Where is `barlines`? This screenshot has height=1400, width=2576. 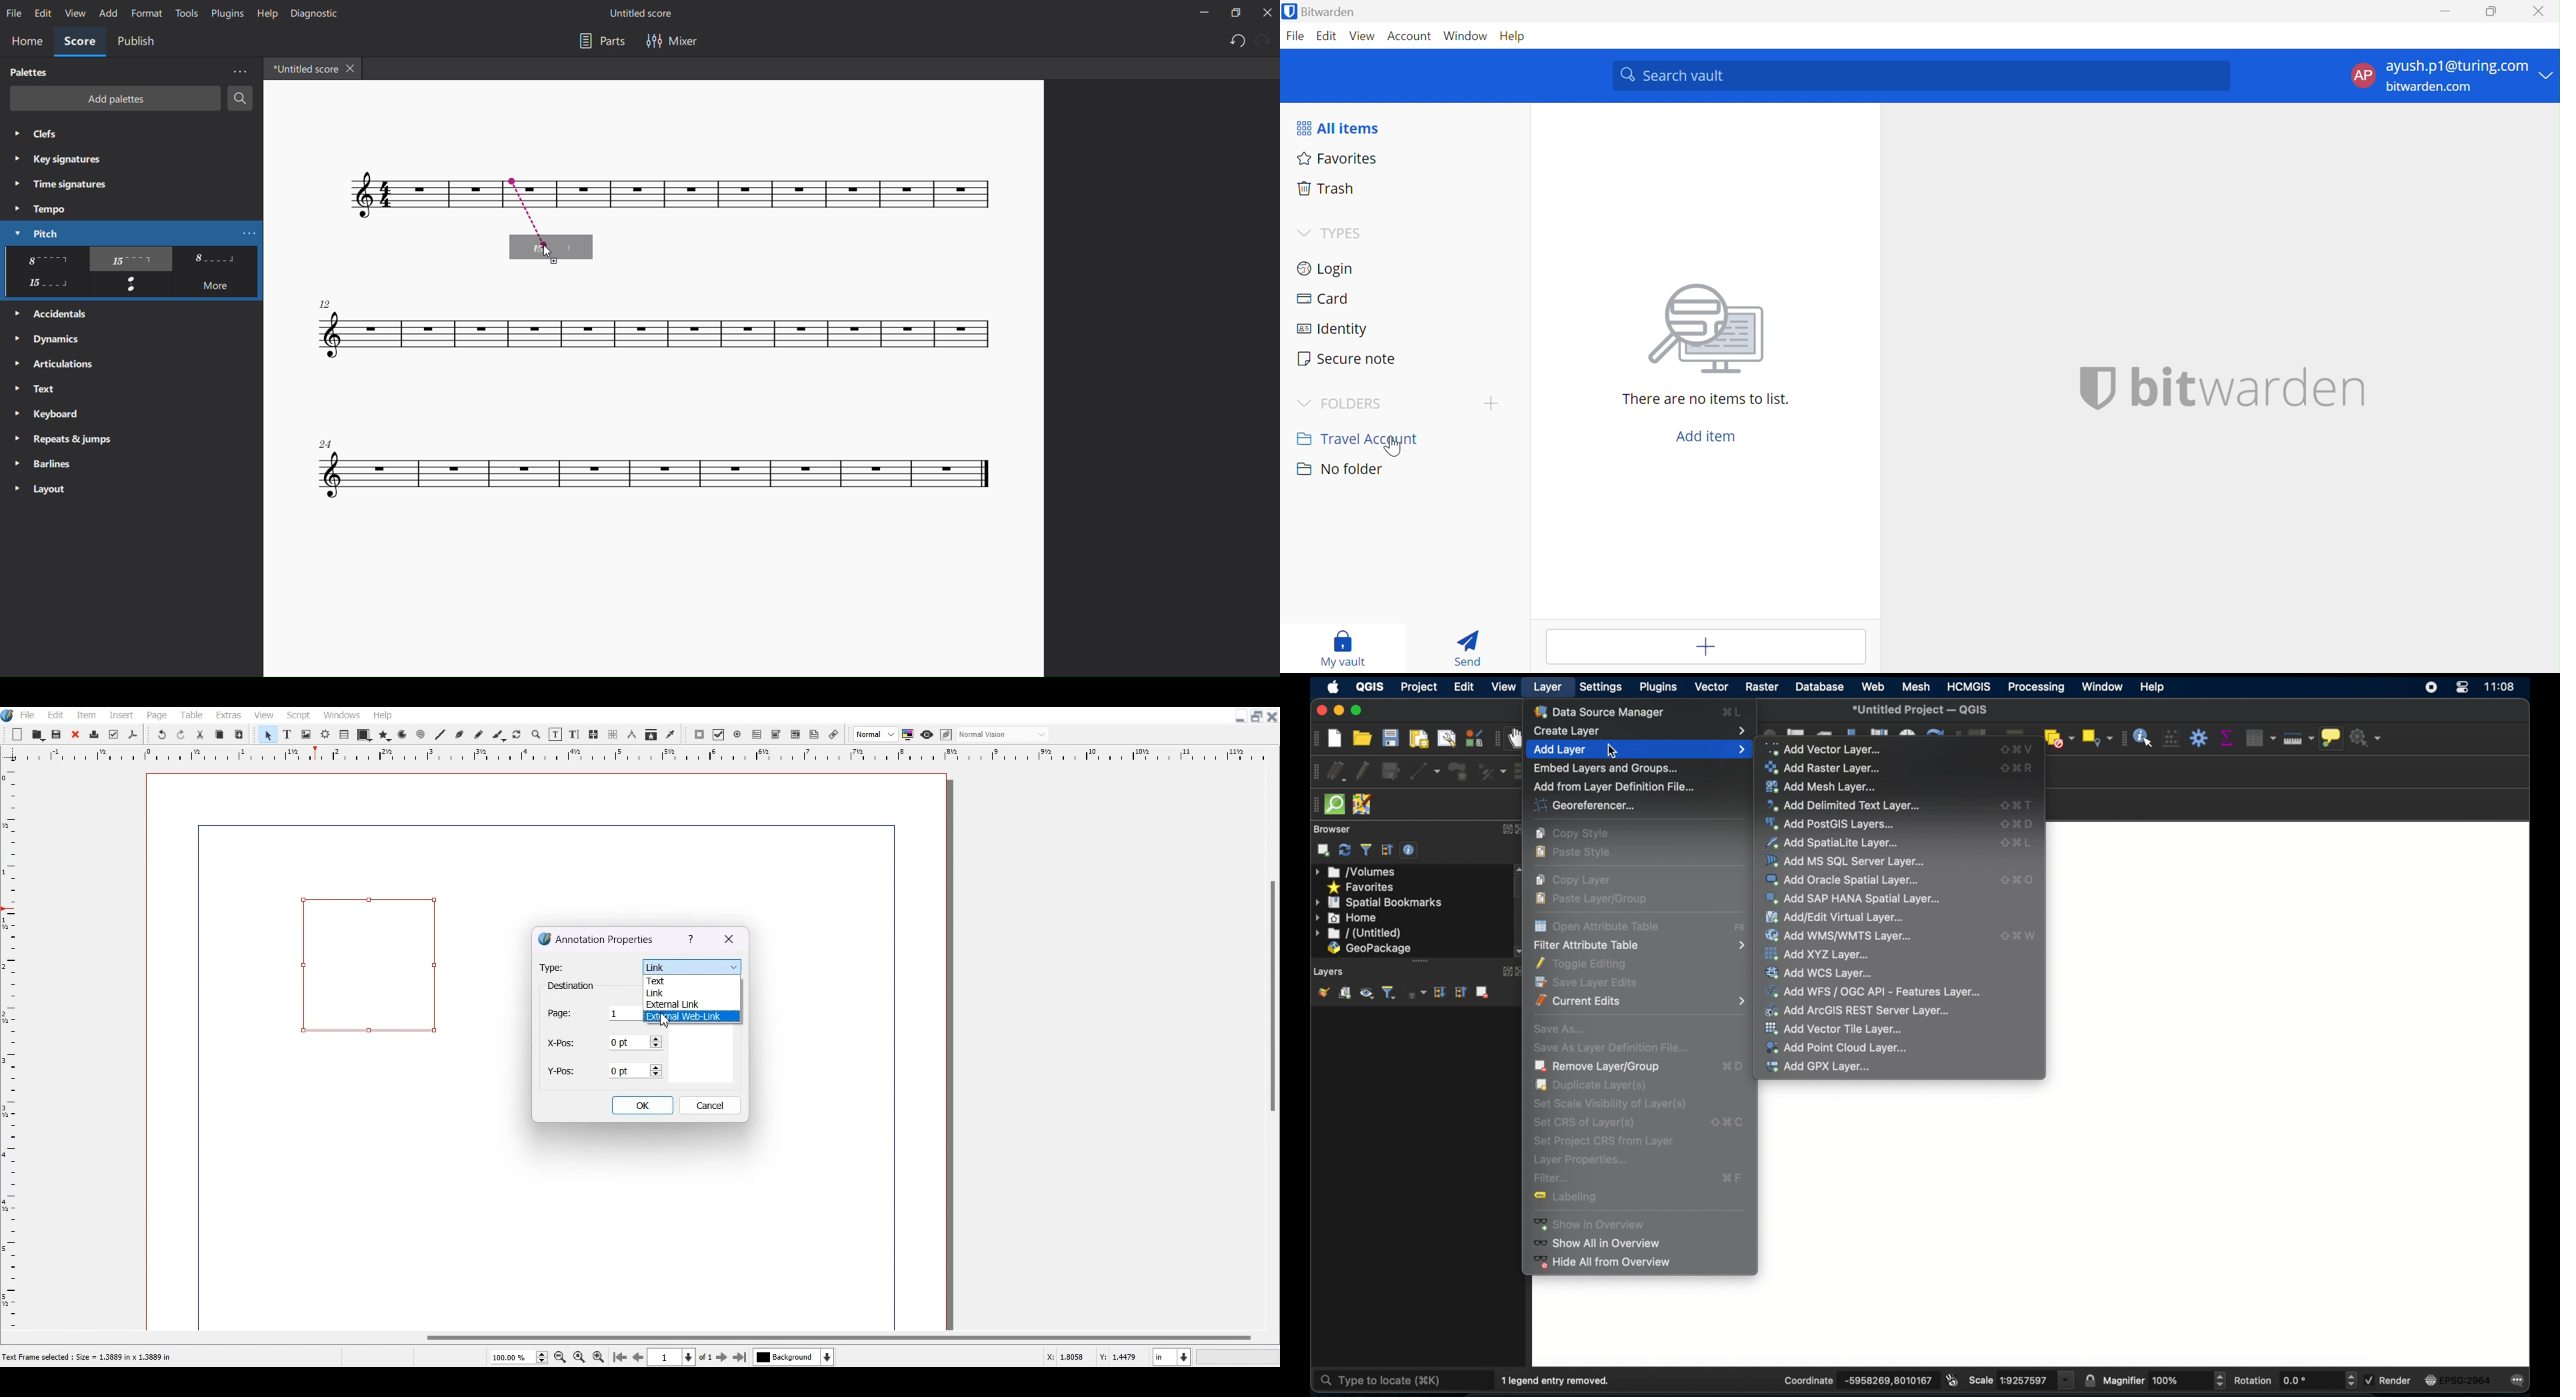 barlines is located at coordinates (41, 461).